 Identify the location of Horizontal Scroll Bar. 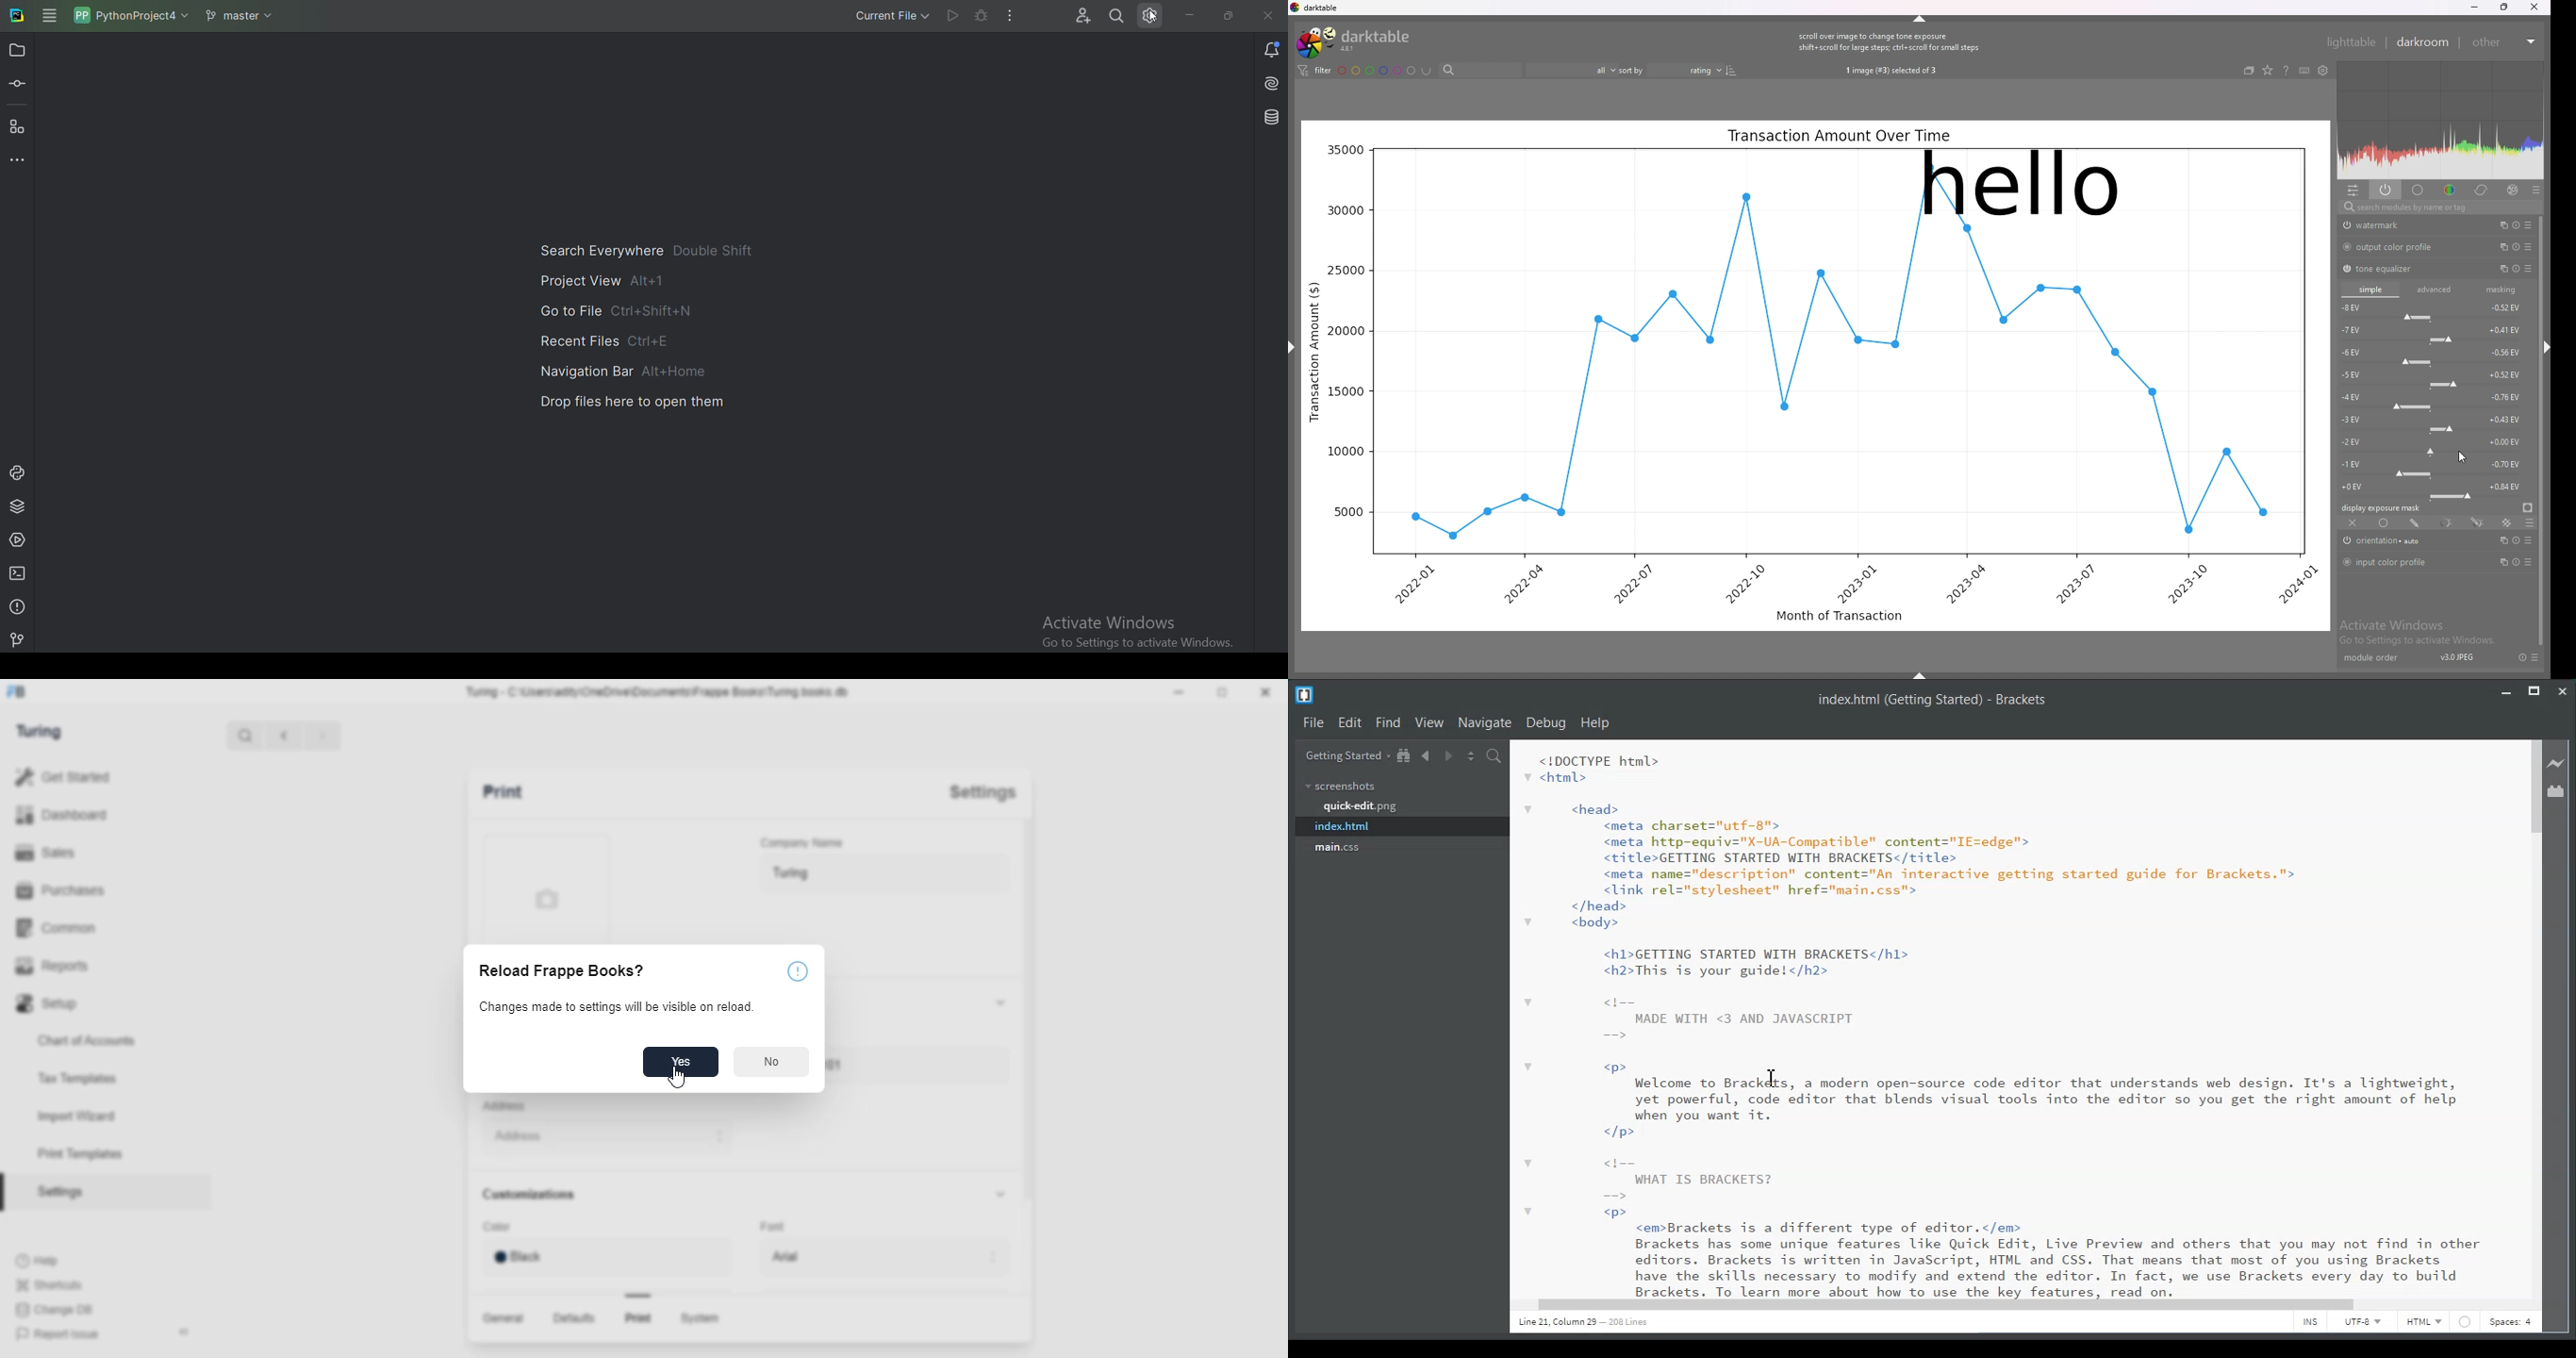
(2013, 1305).